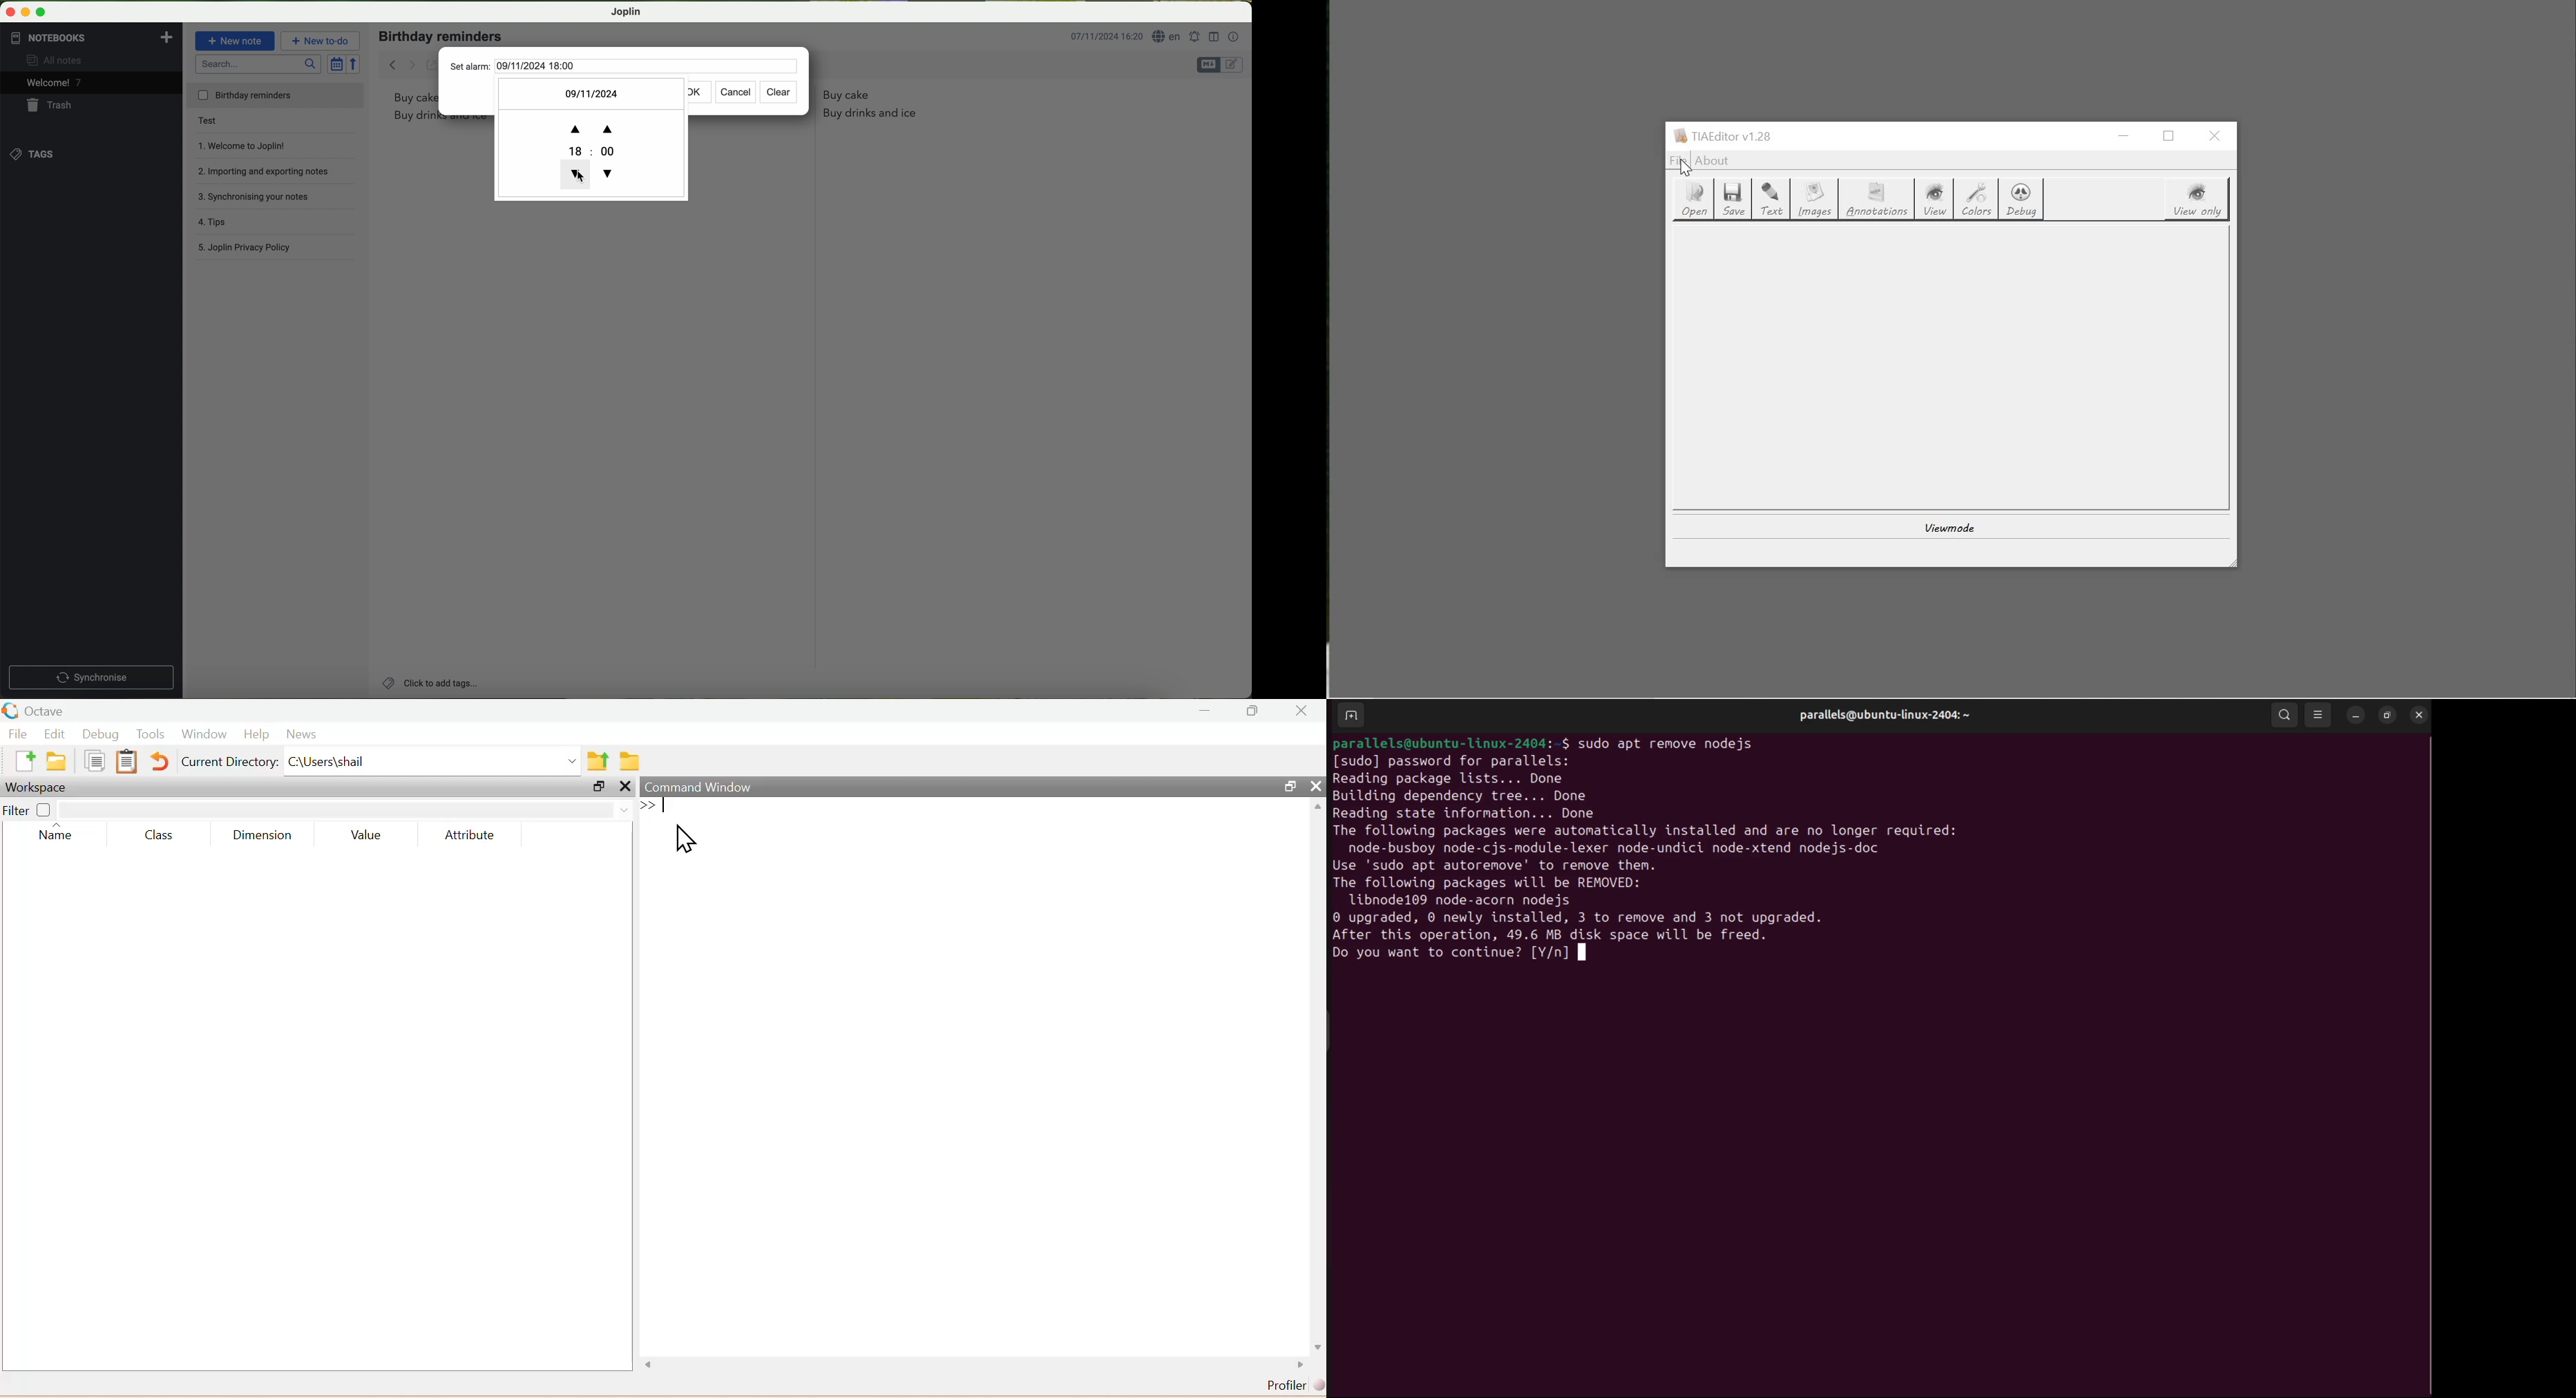  What do you see at coordinates (596, 172) in the screenshot?
I see `decrease` at bounding box center [596, 172].